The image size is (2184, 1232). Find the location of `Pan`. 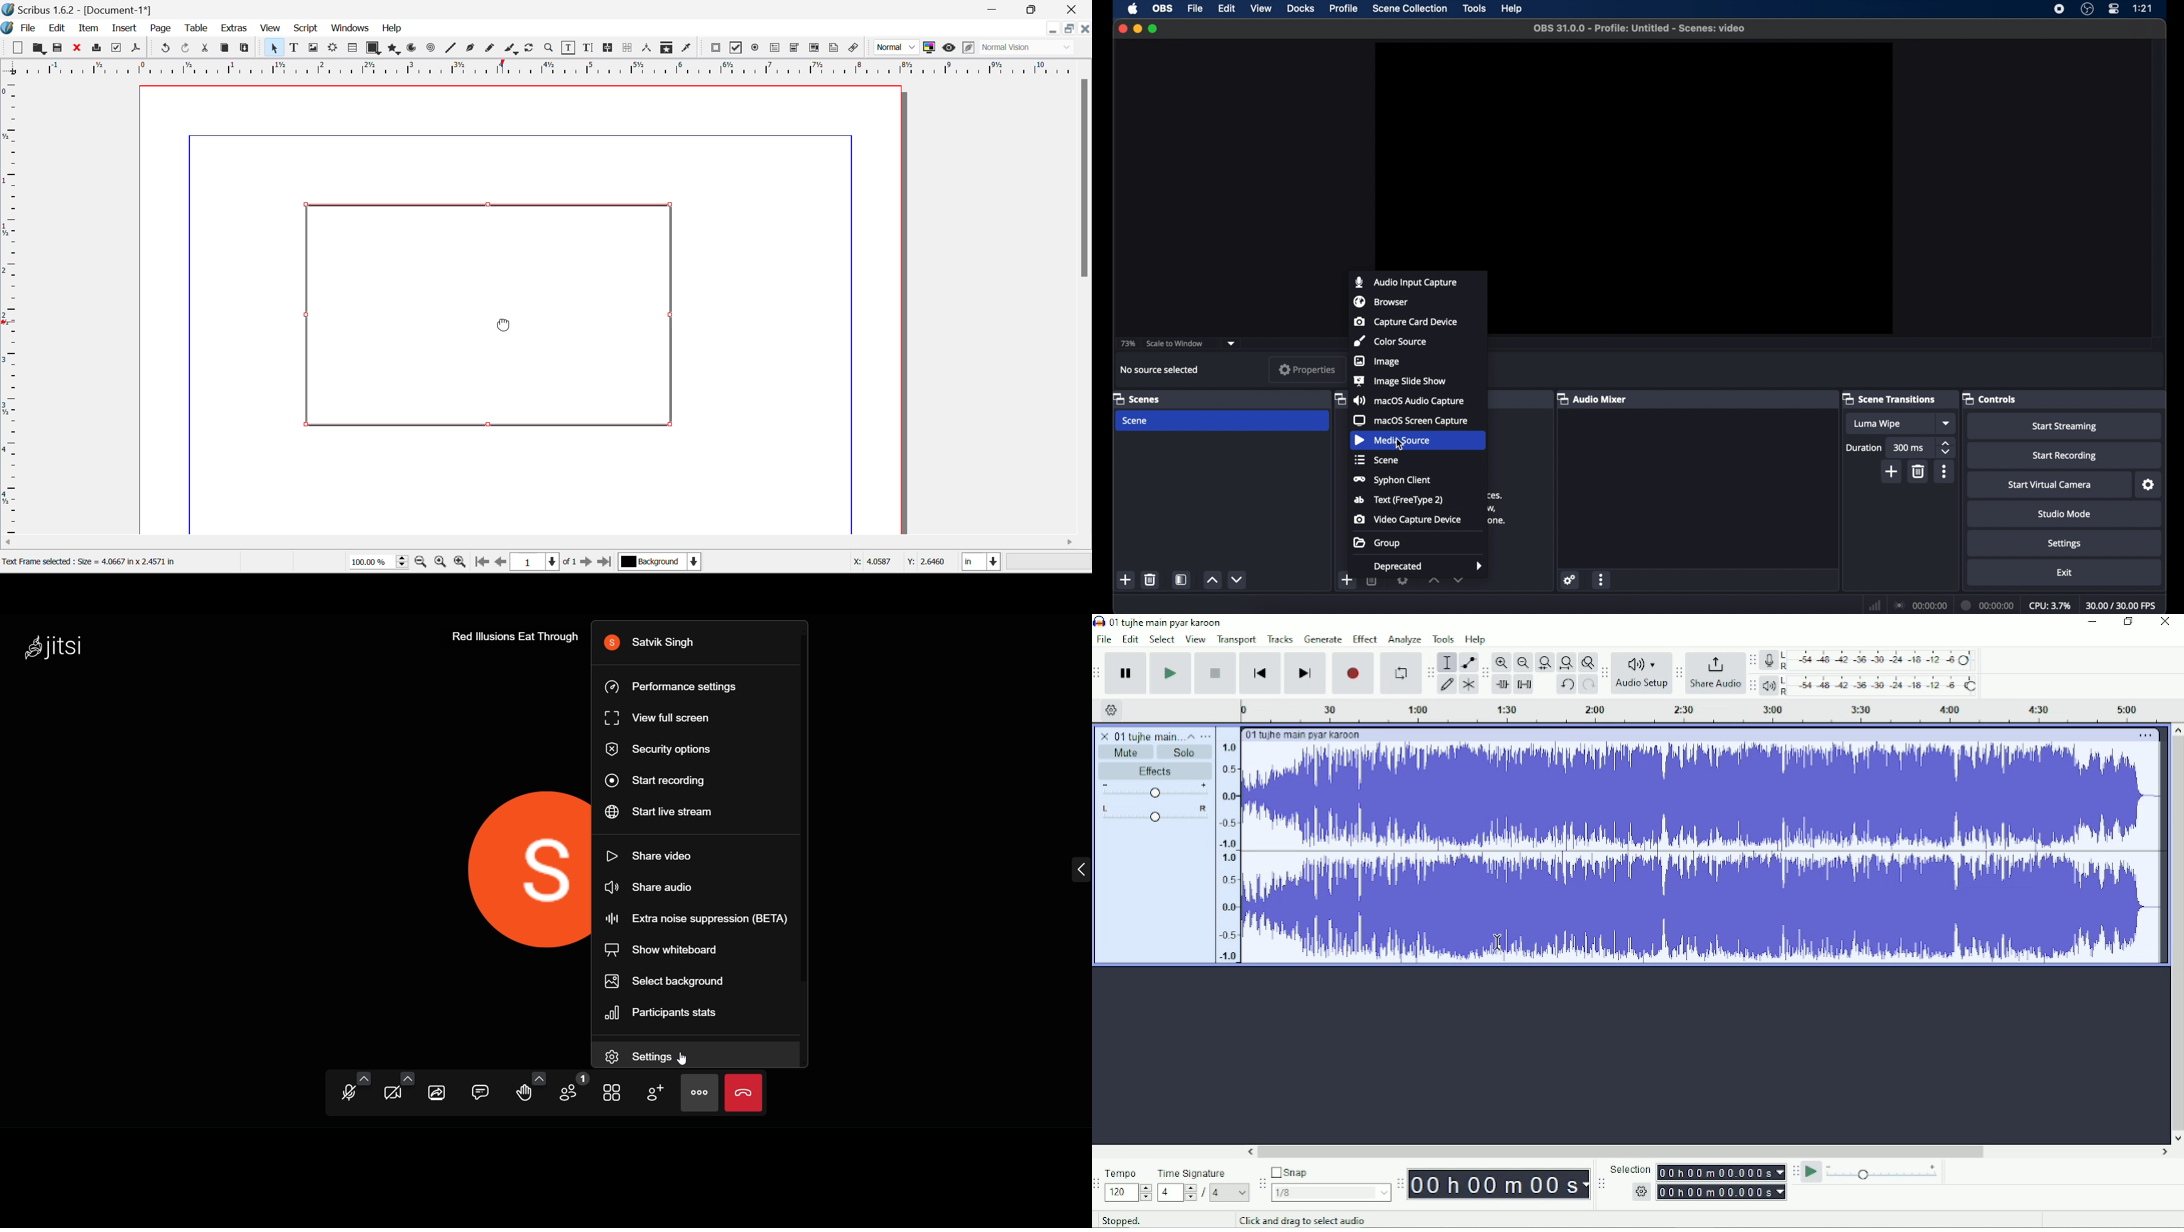

Pan is located at coordinates (1153, 816).